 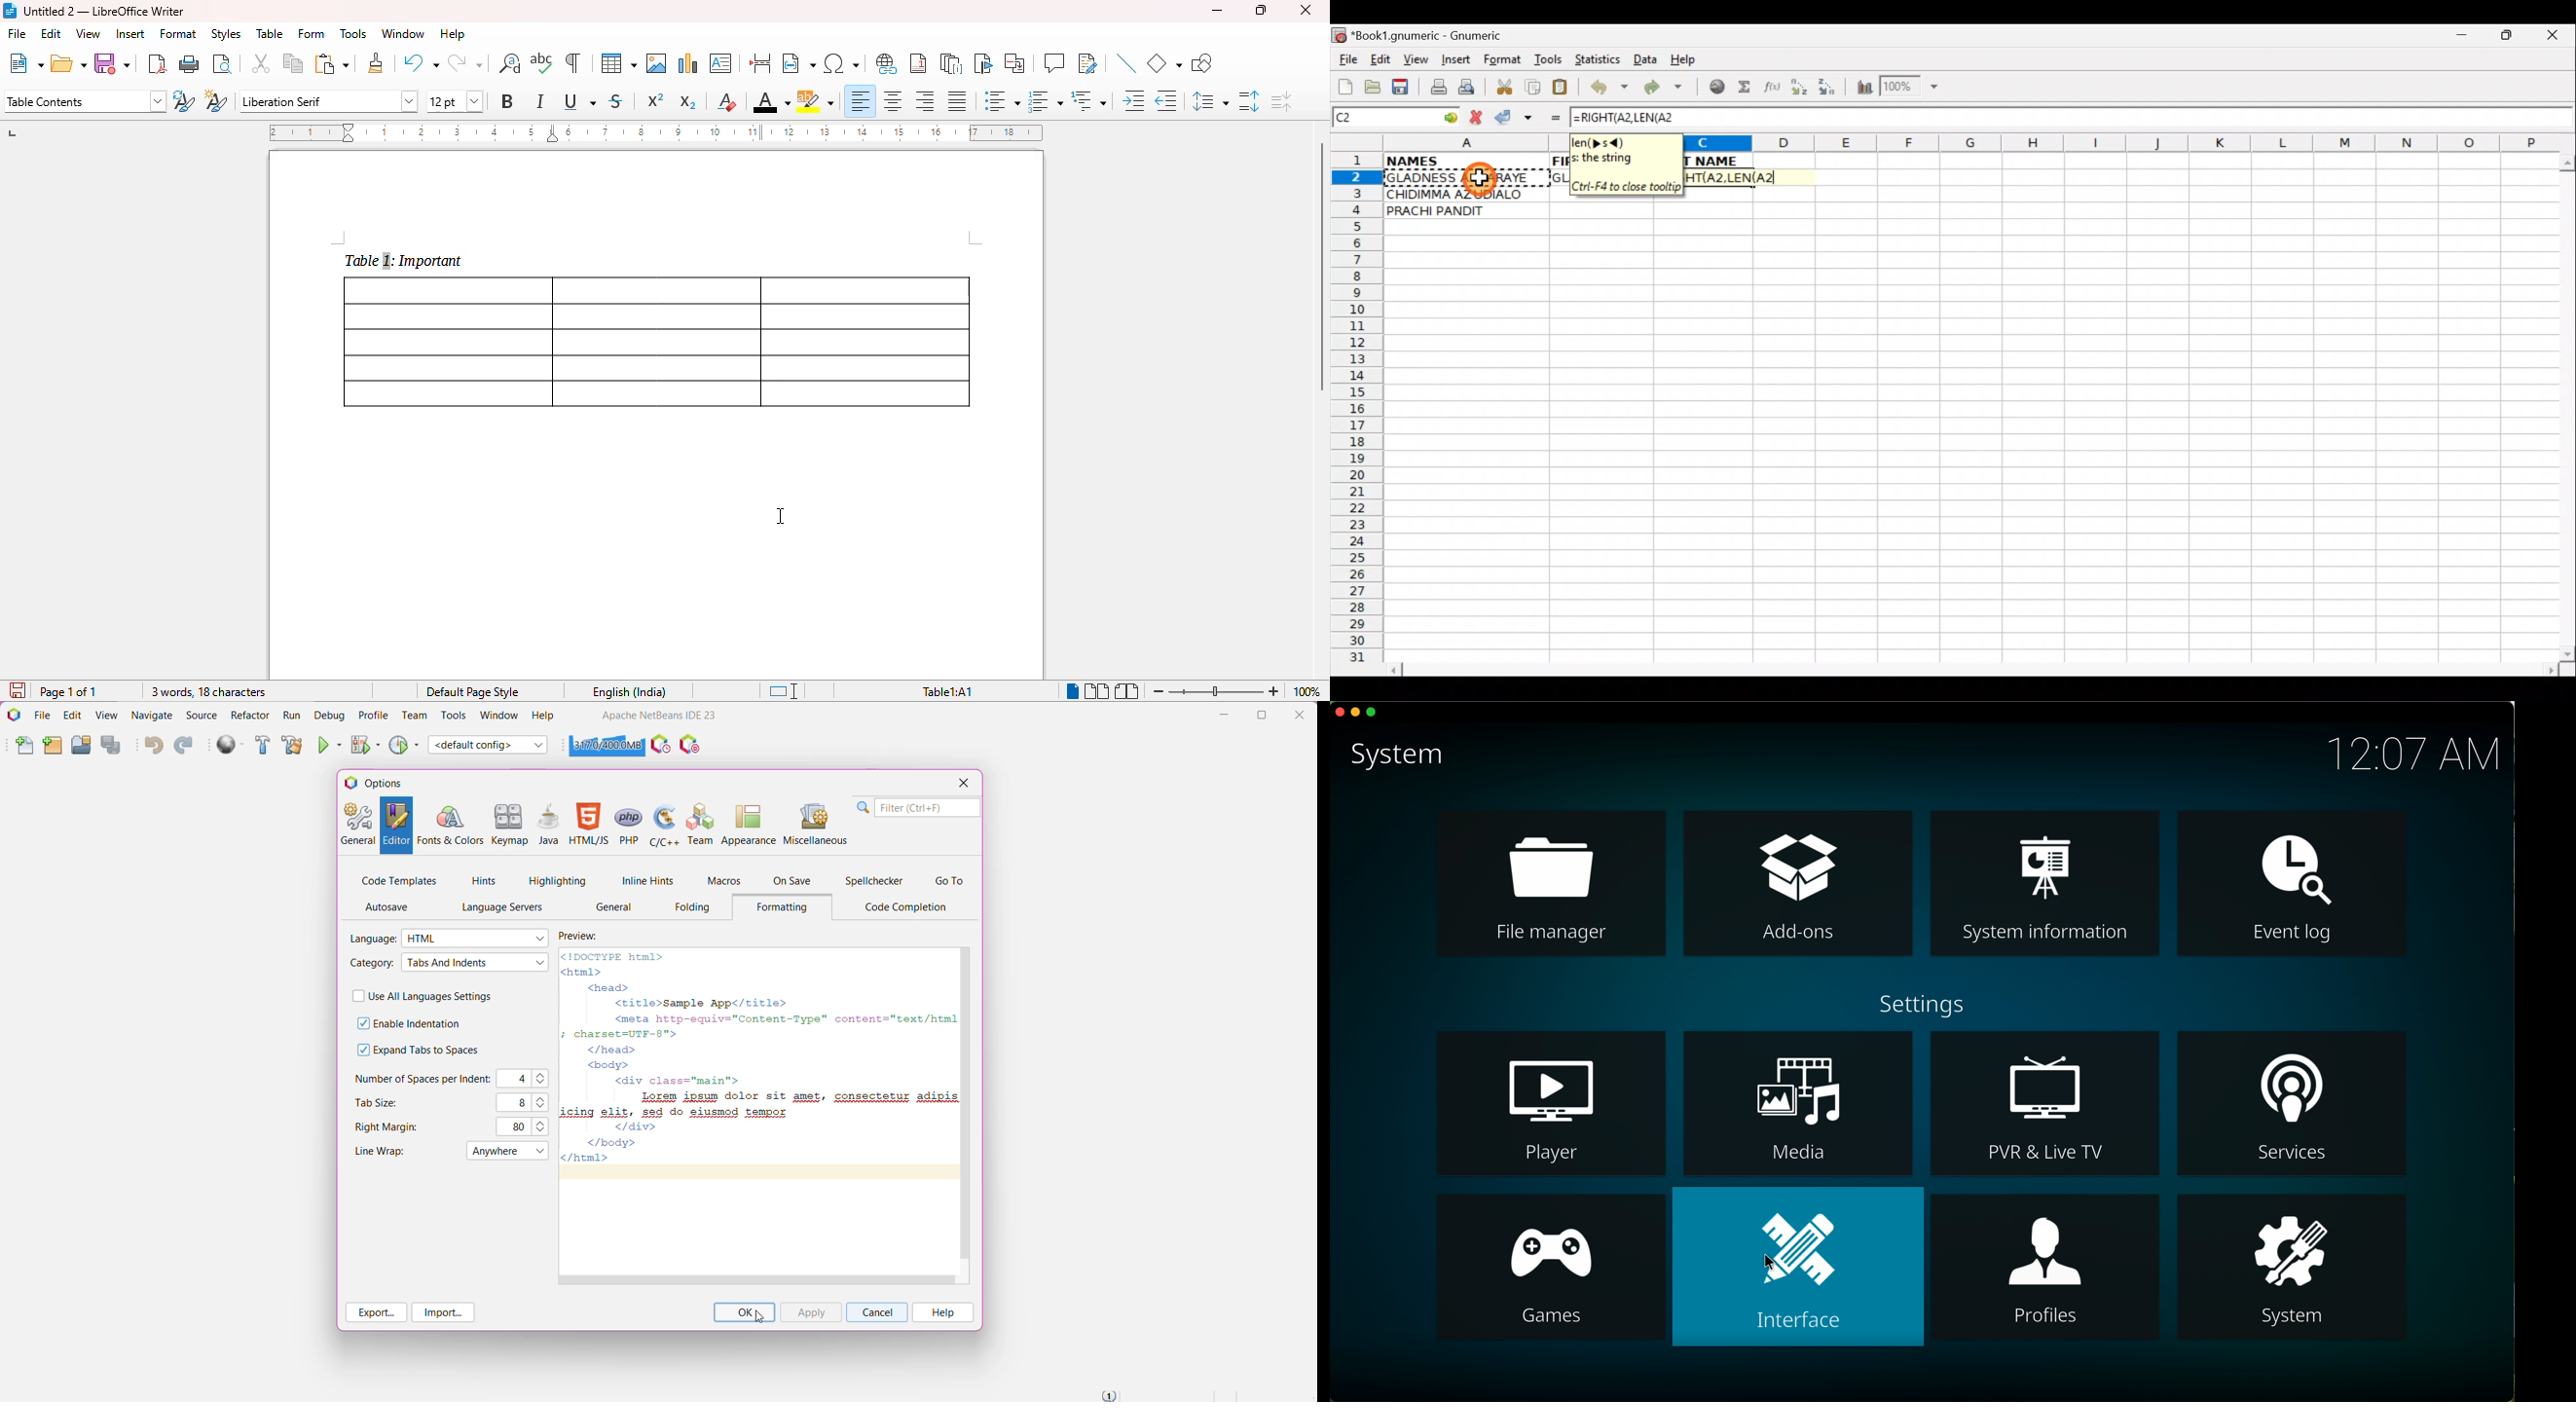 What do you see at coordinates (1357, 413) in the screenshot?
I see `Rows` at bounding box center [1357, 413].